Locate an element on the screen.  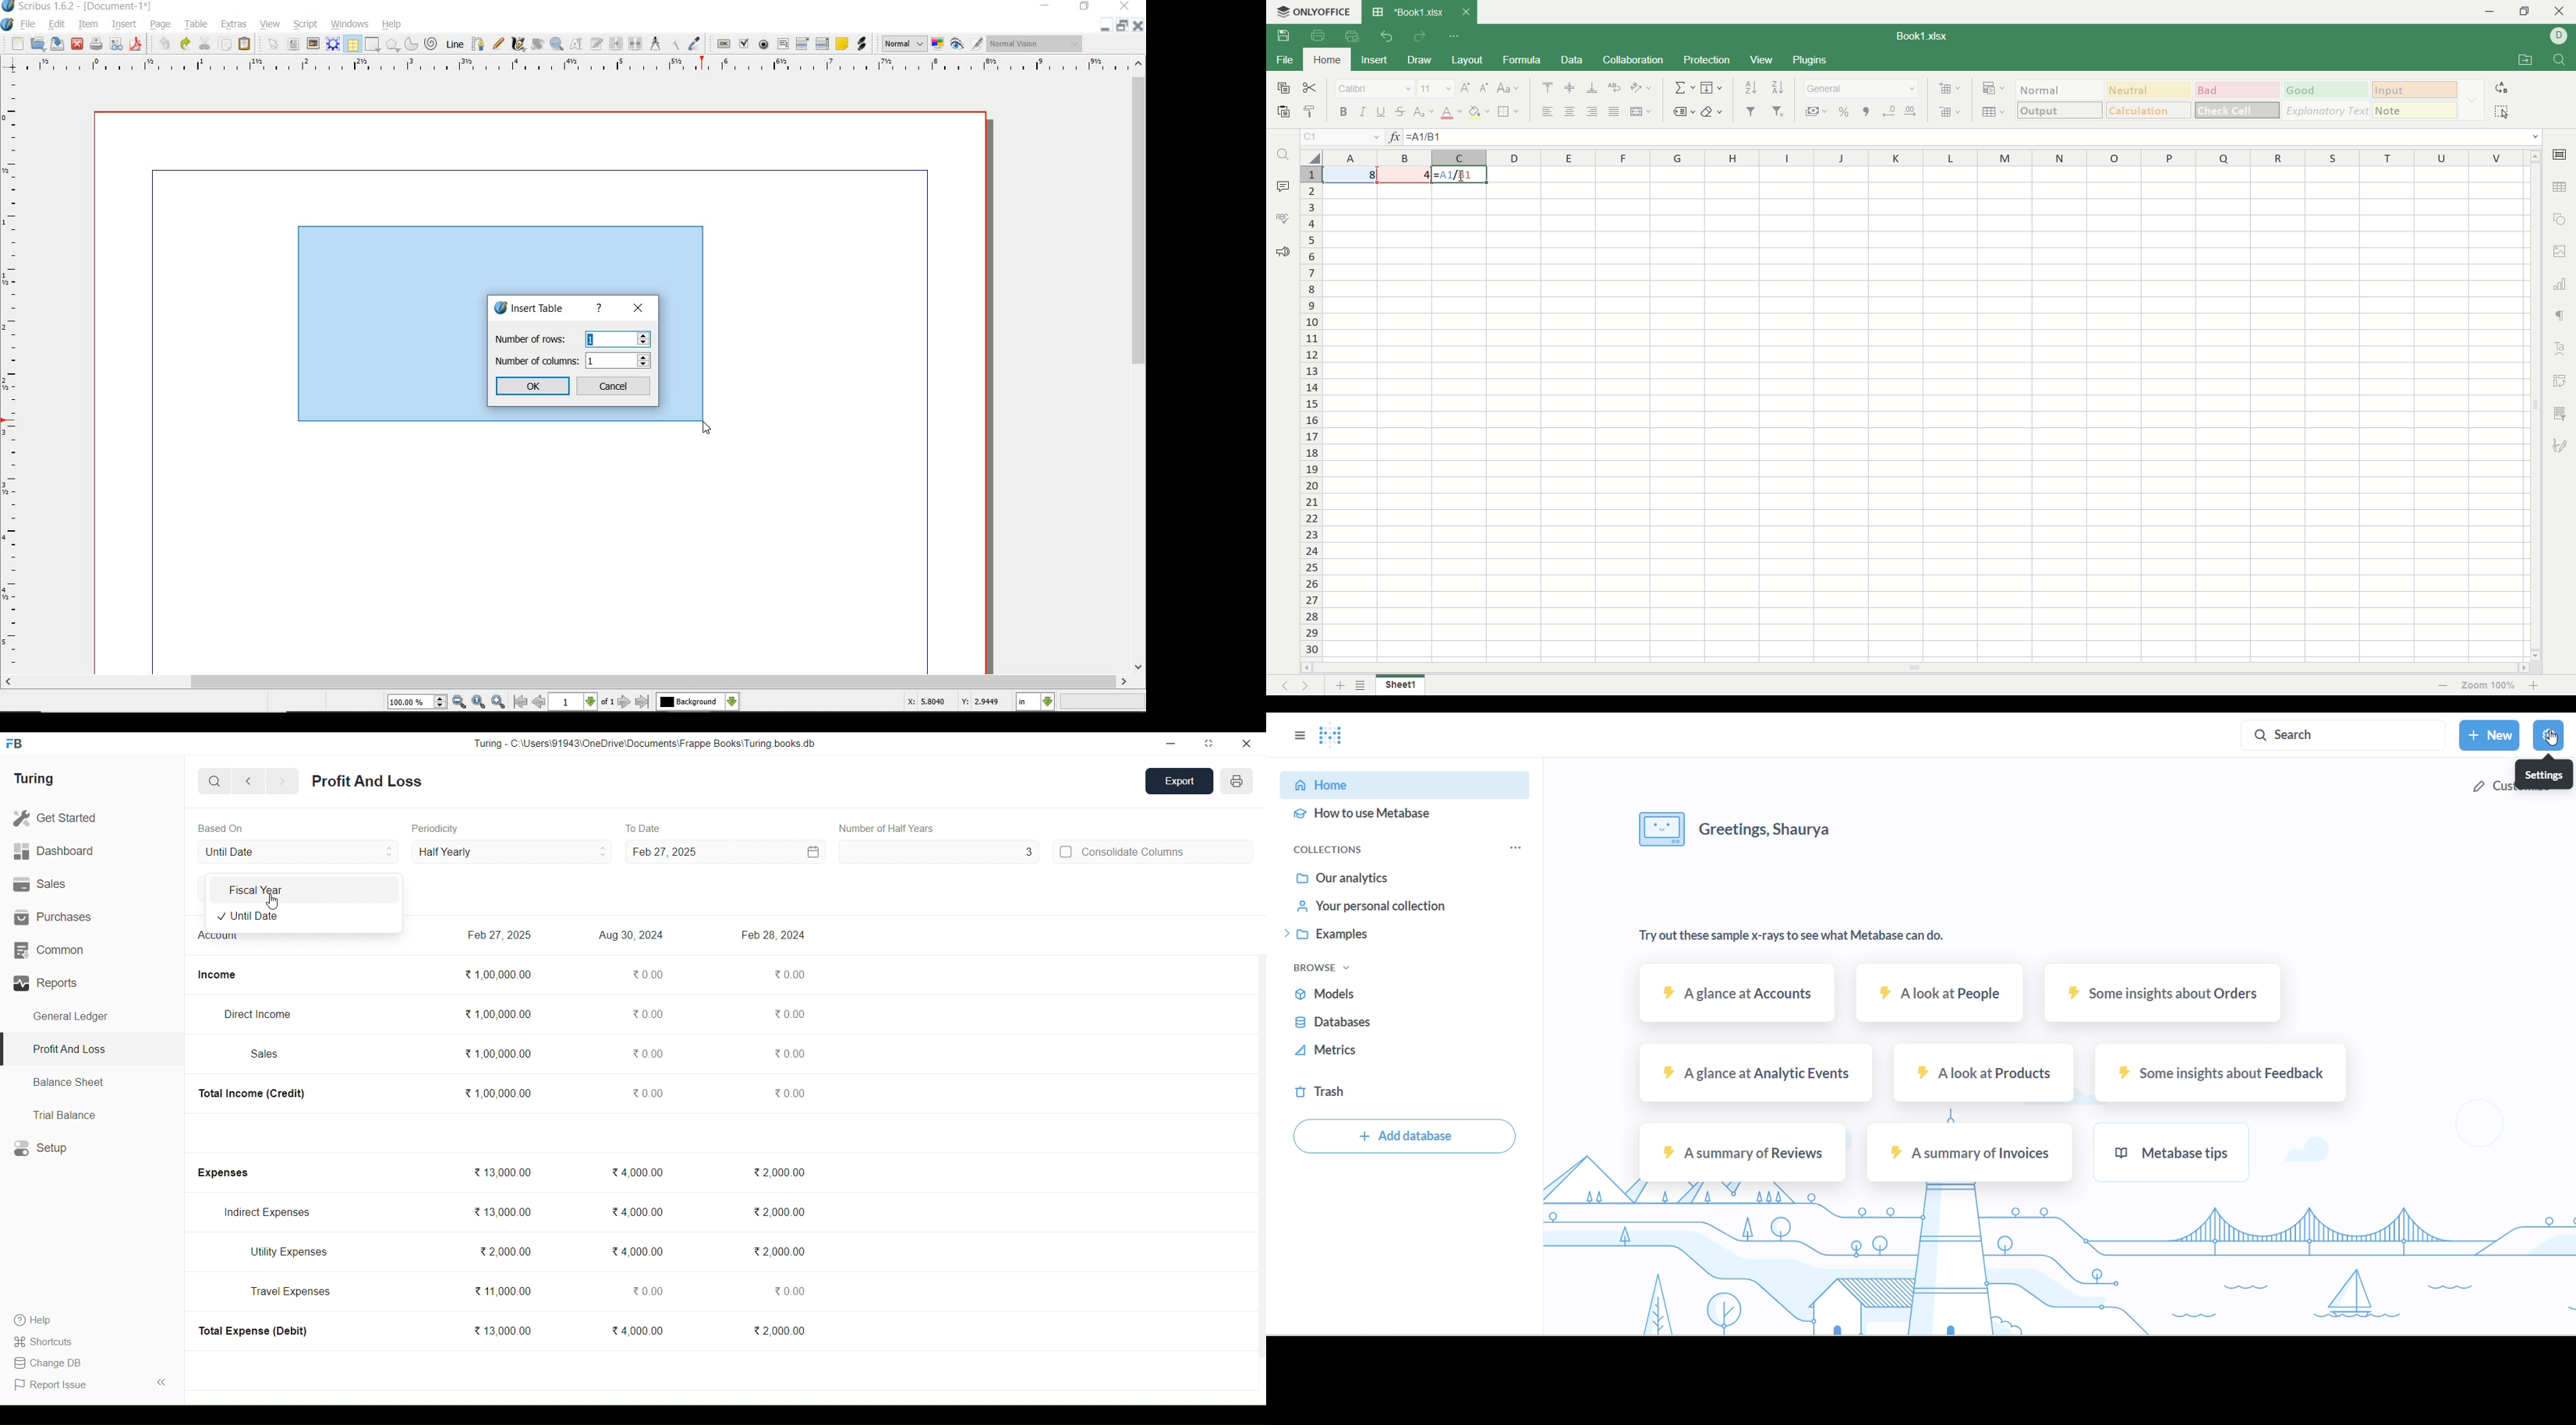
Aug 30, 2024 is located at coordinates (631, 935).